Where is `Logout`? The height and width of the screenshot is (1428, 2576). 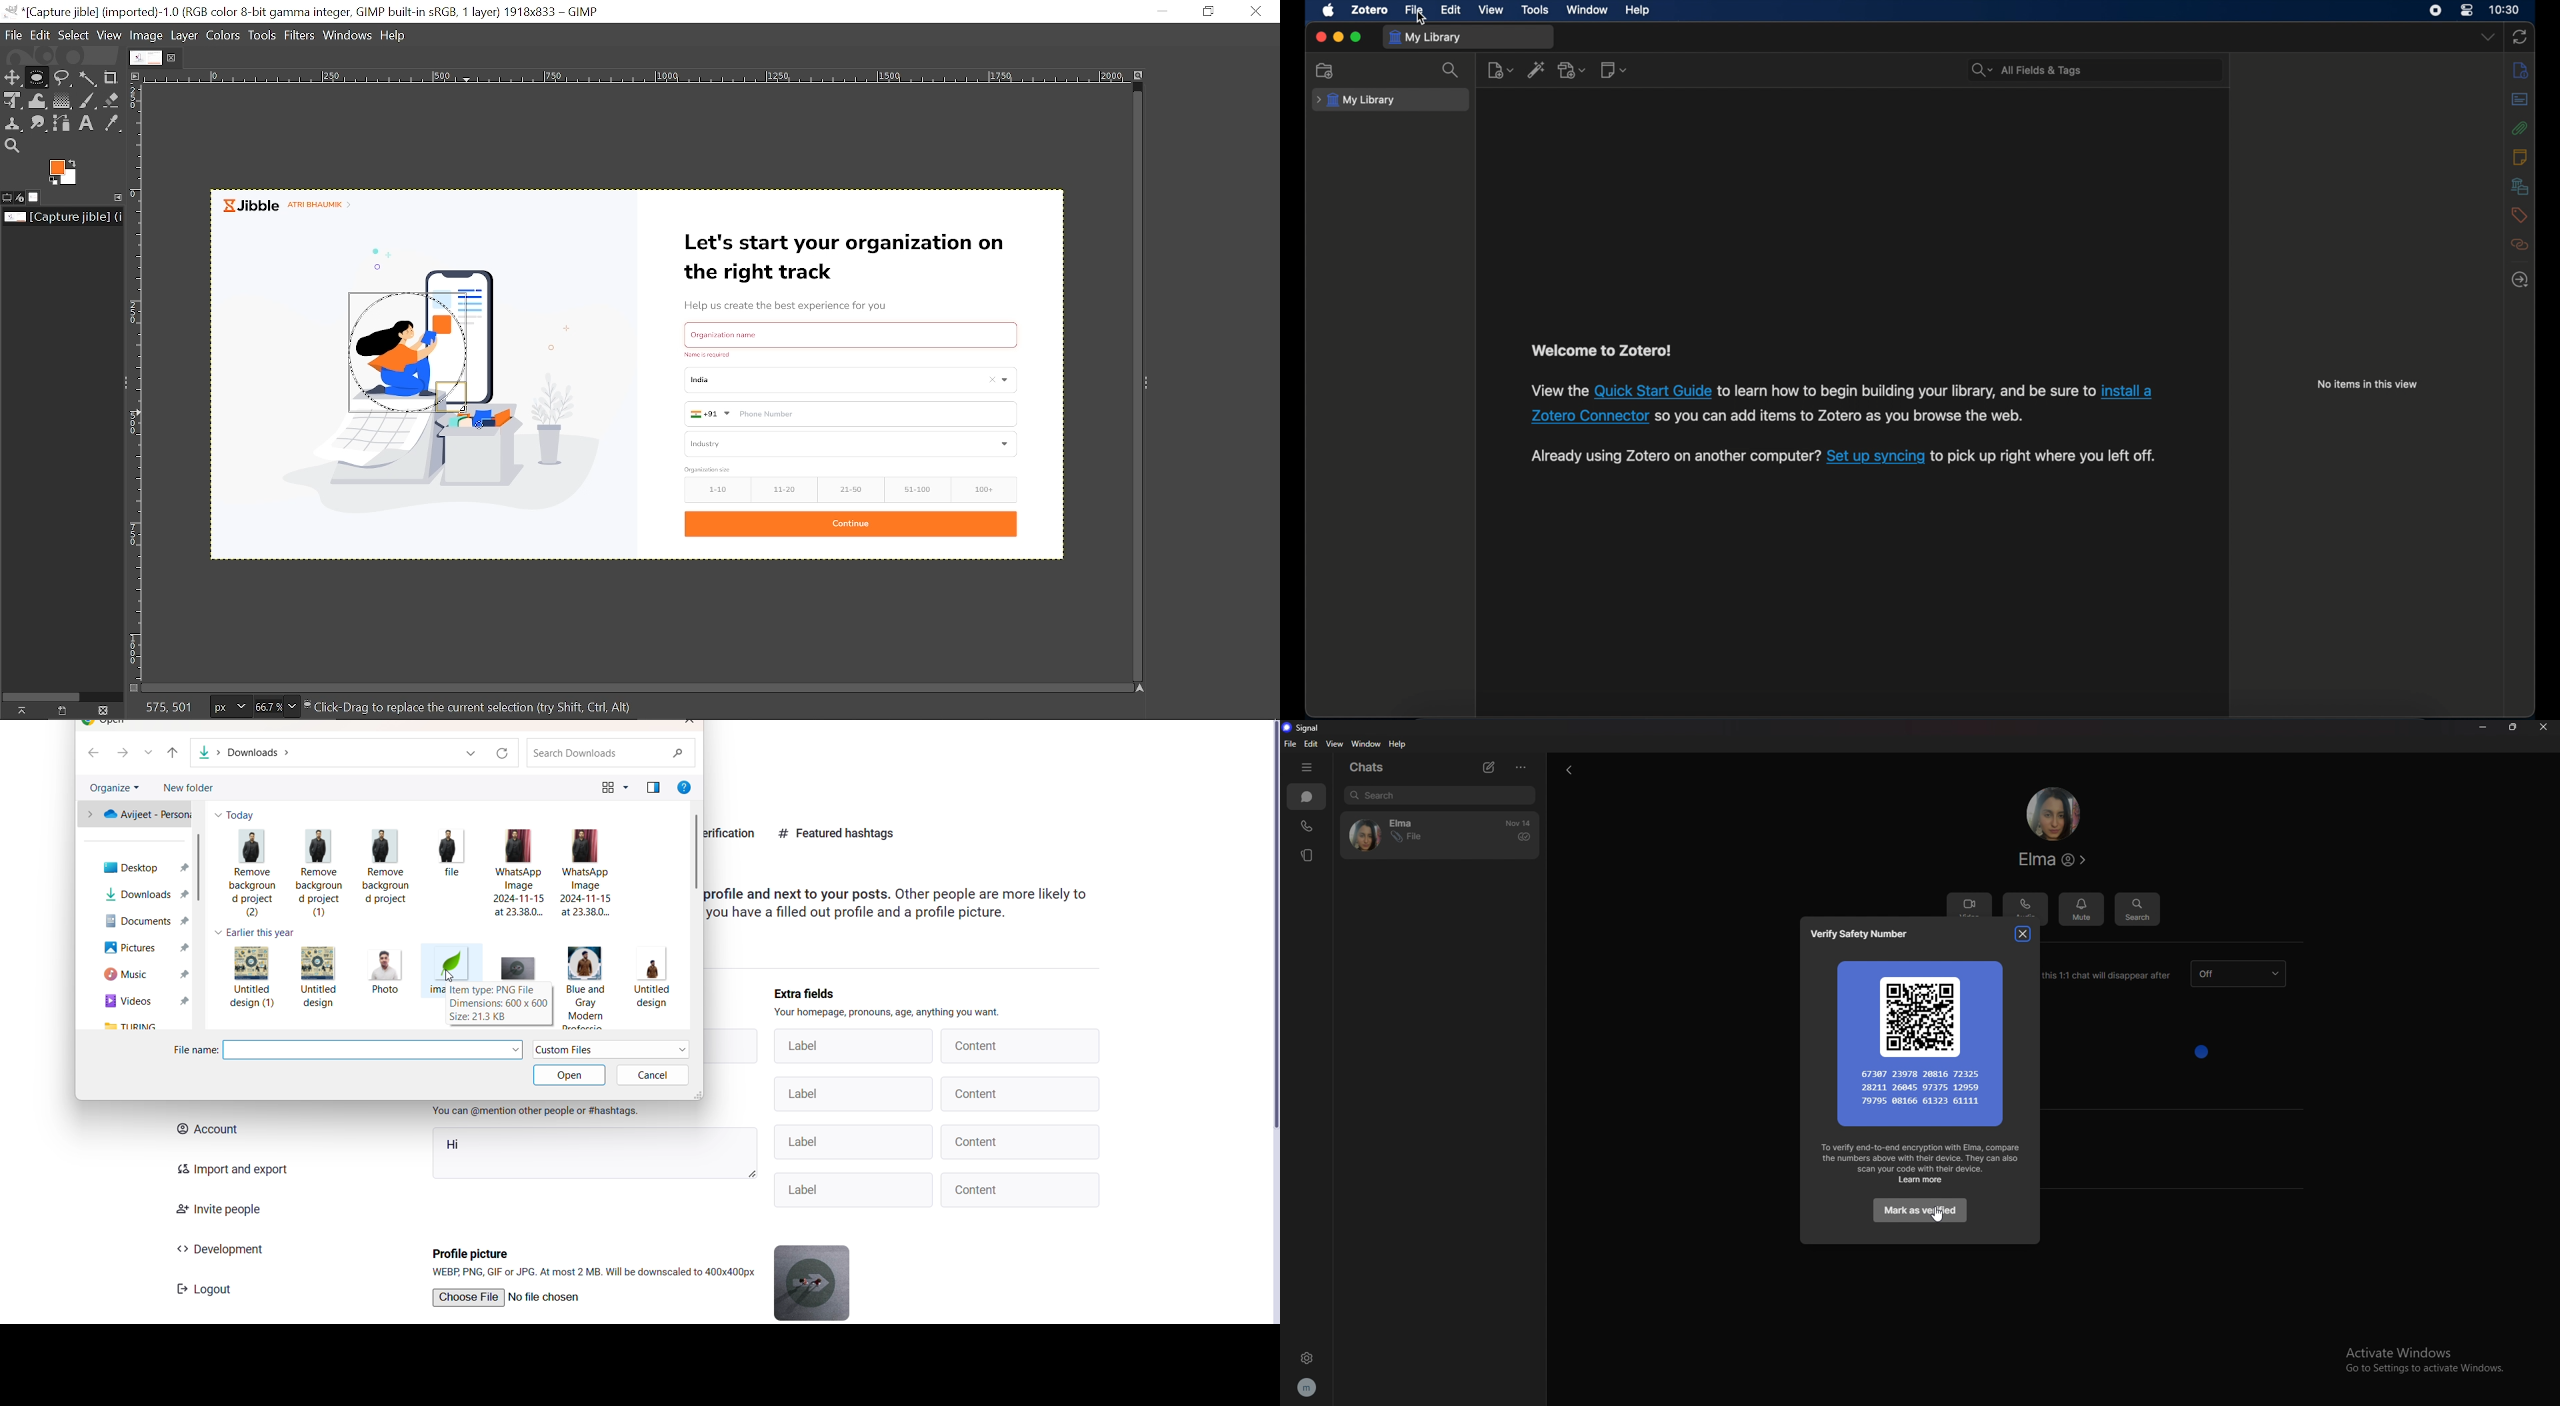
Logout is located at coordinates (207, 1290).